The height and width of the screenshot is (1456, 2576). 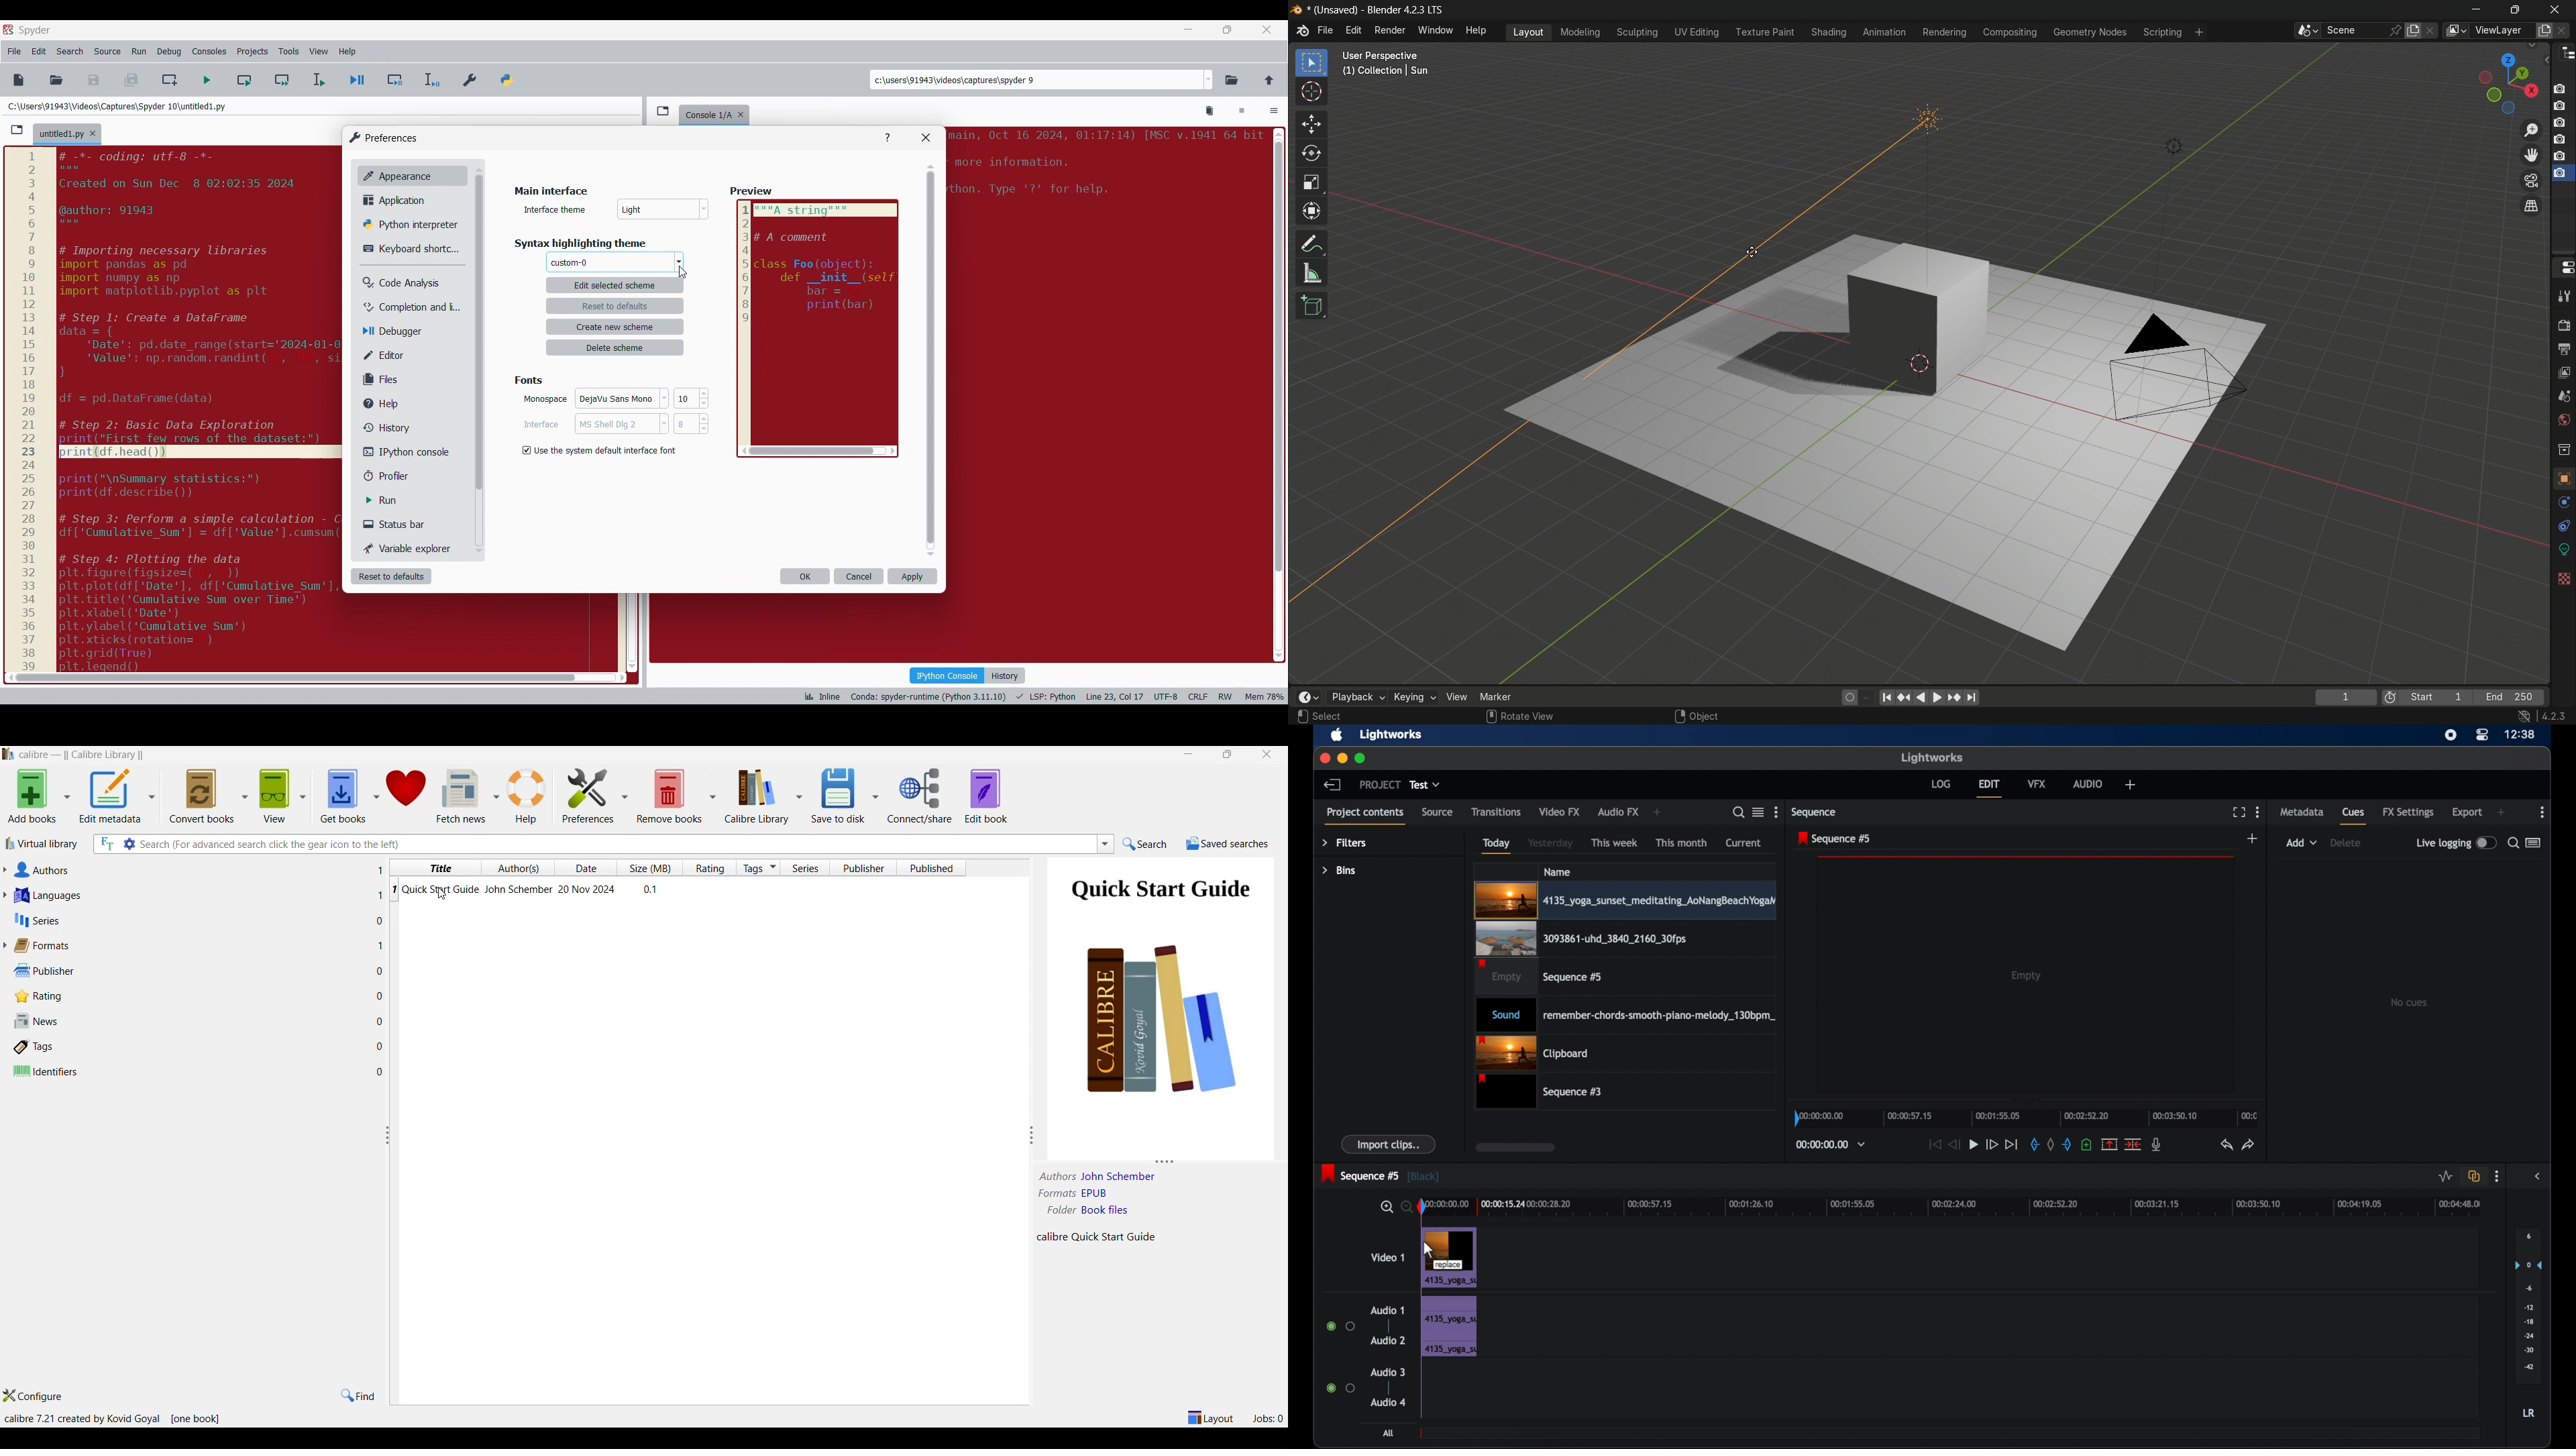 I want to click on rotate or preset viewpoint, so click(x=2503, y=83).